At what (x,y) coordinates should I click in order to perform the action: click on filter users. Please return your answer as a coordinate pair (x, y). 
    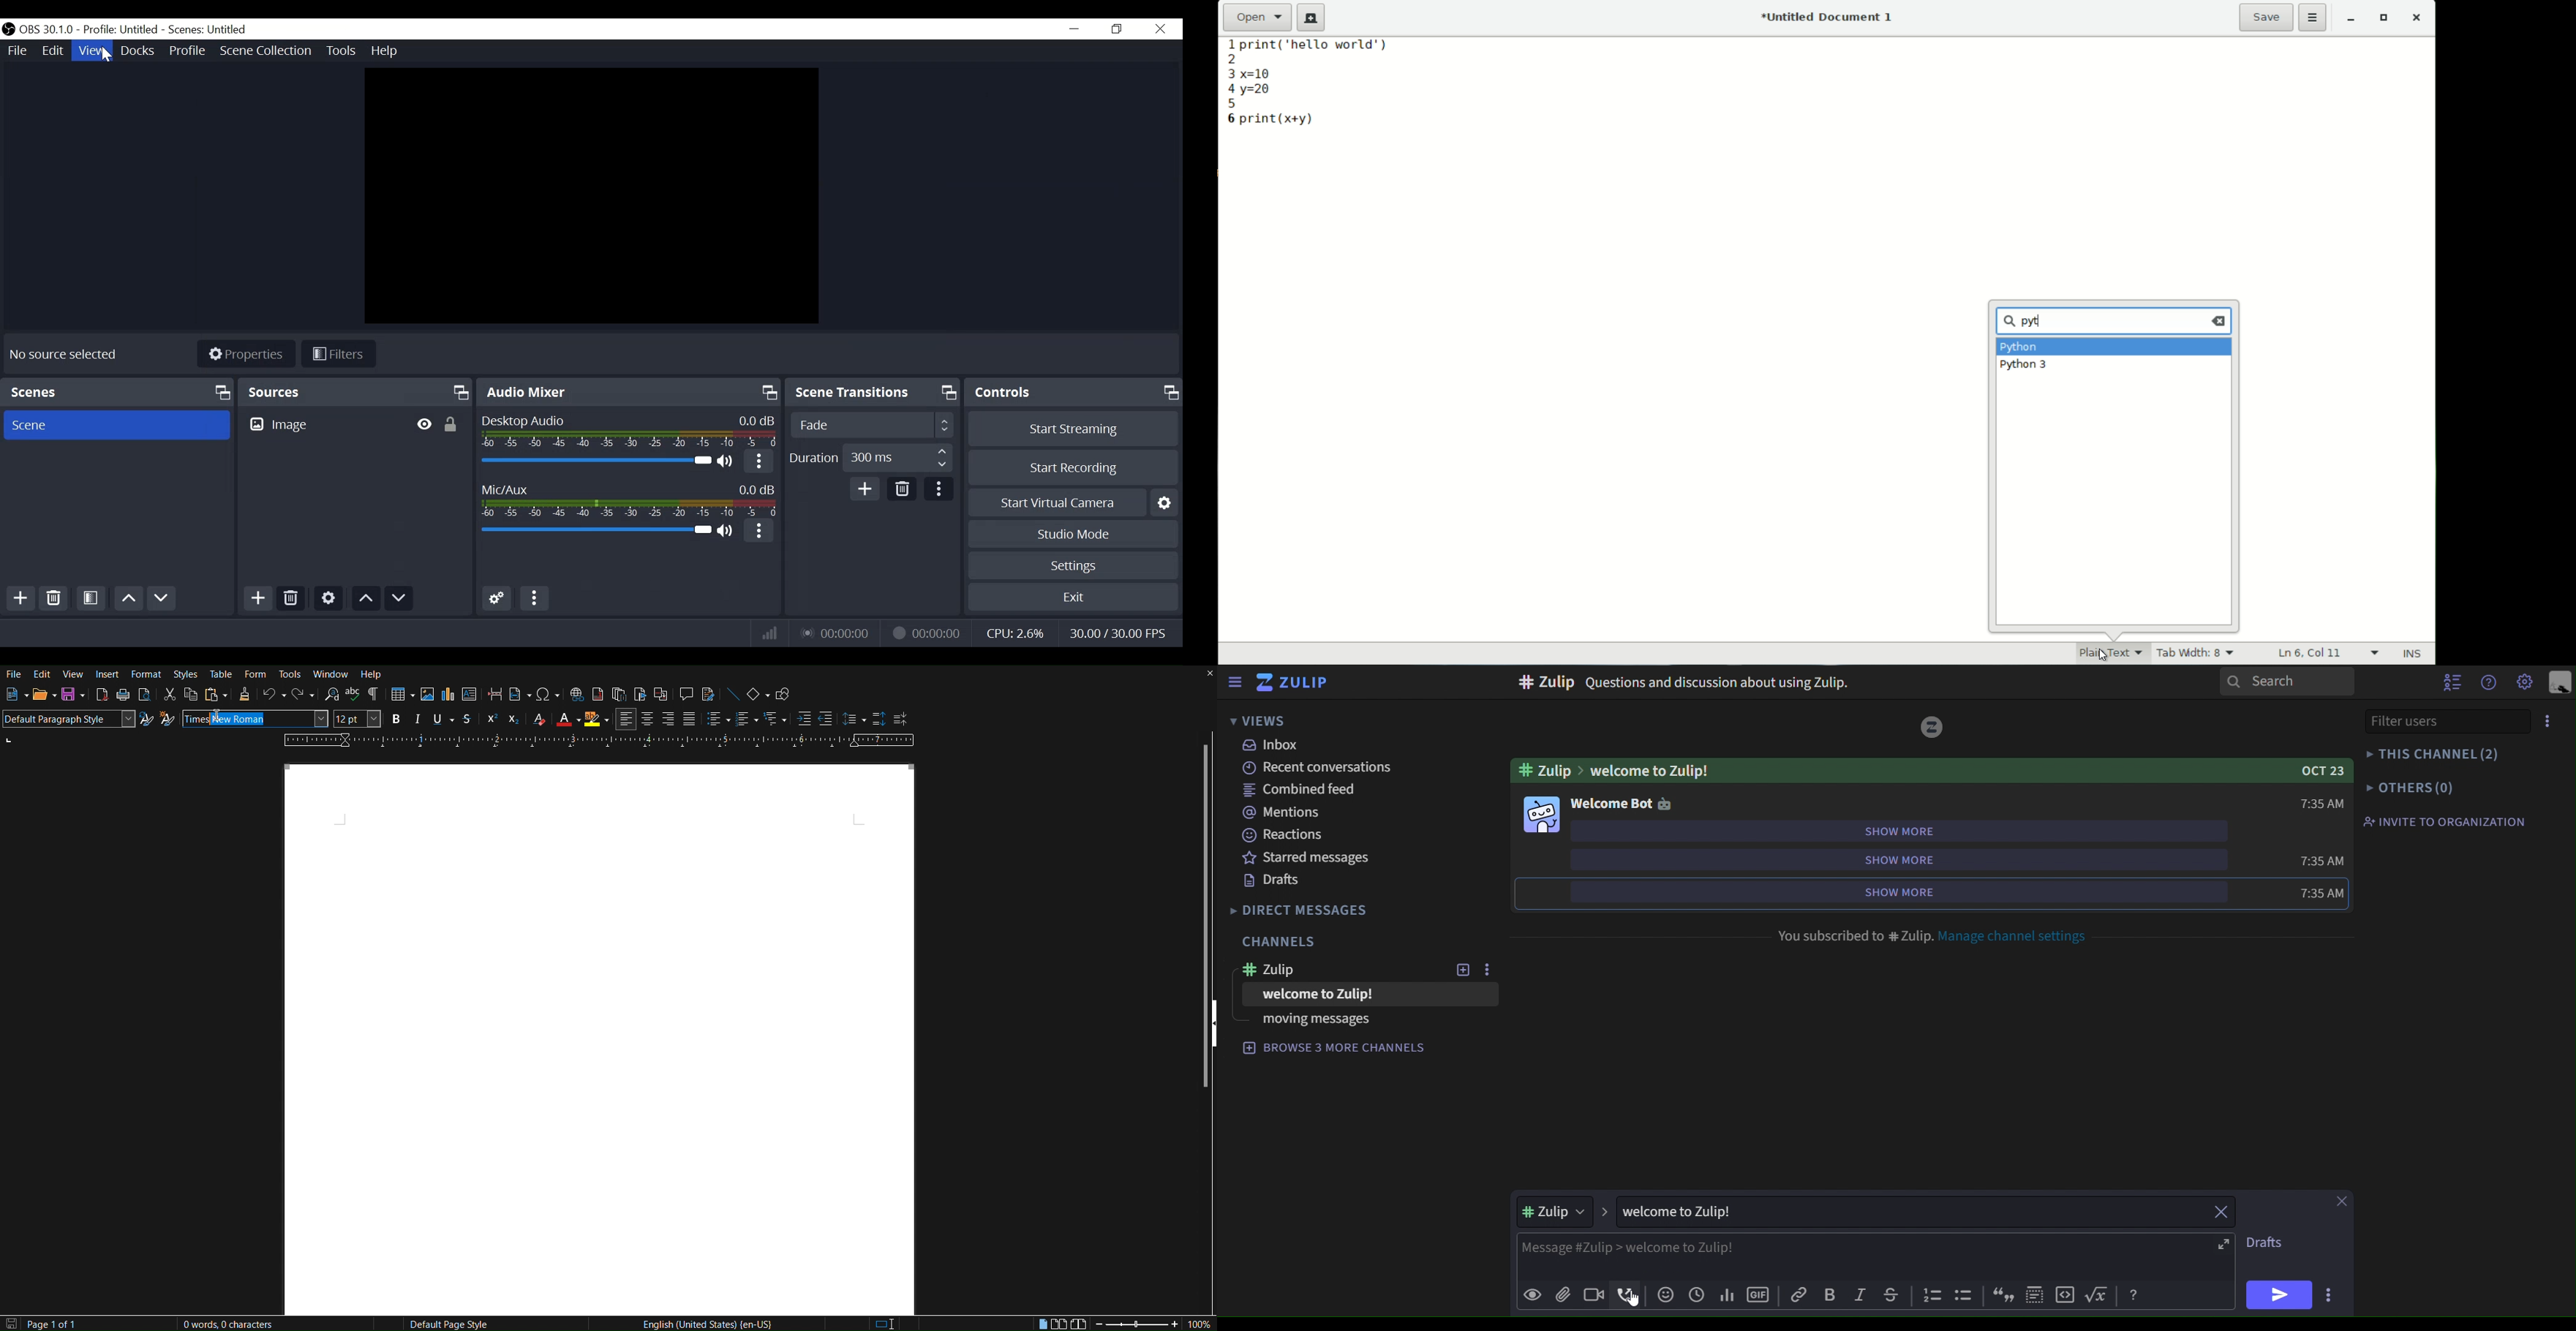
    Looking at the image, I should click on (2423, 721).